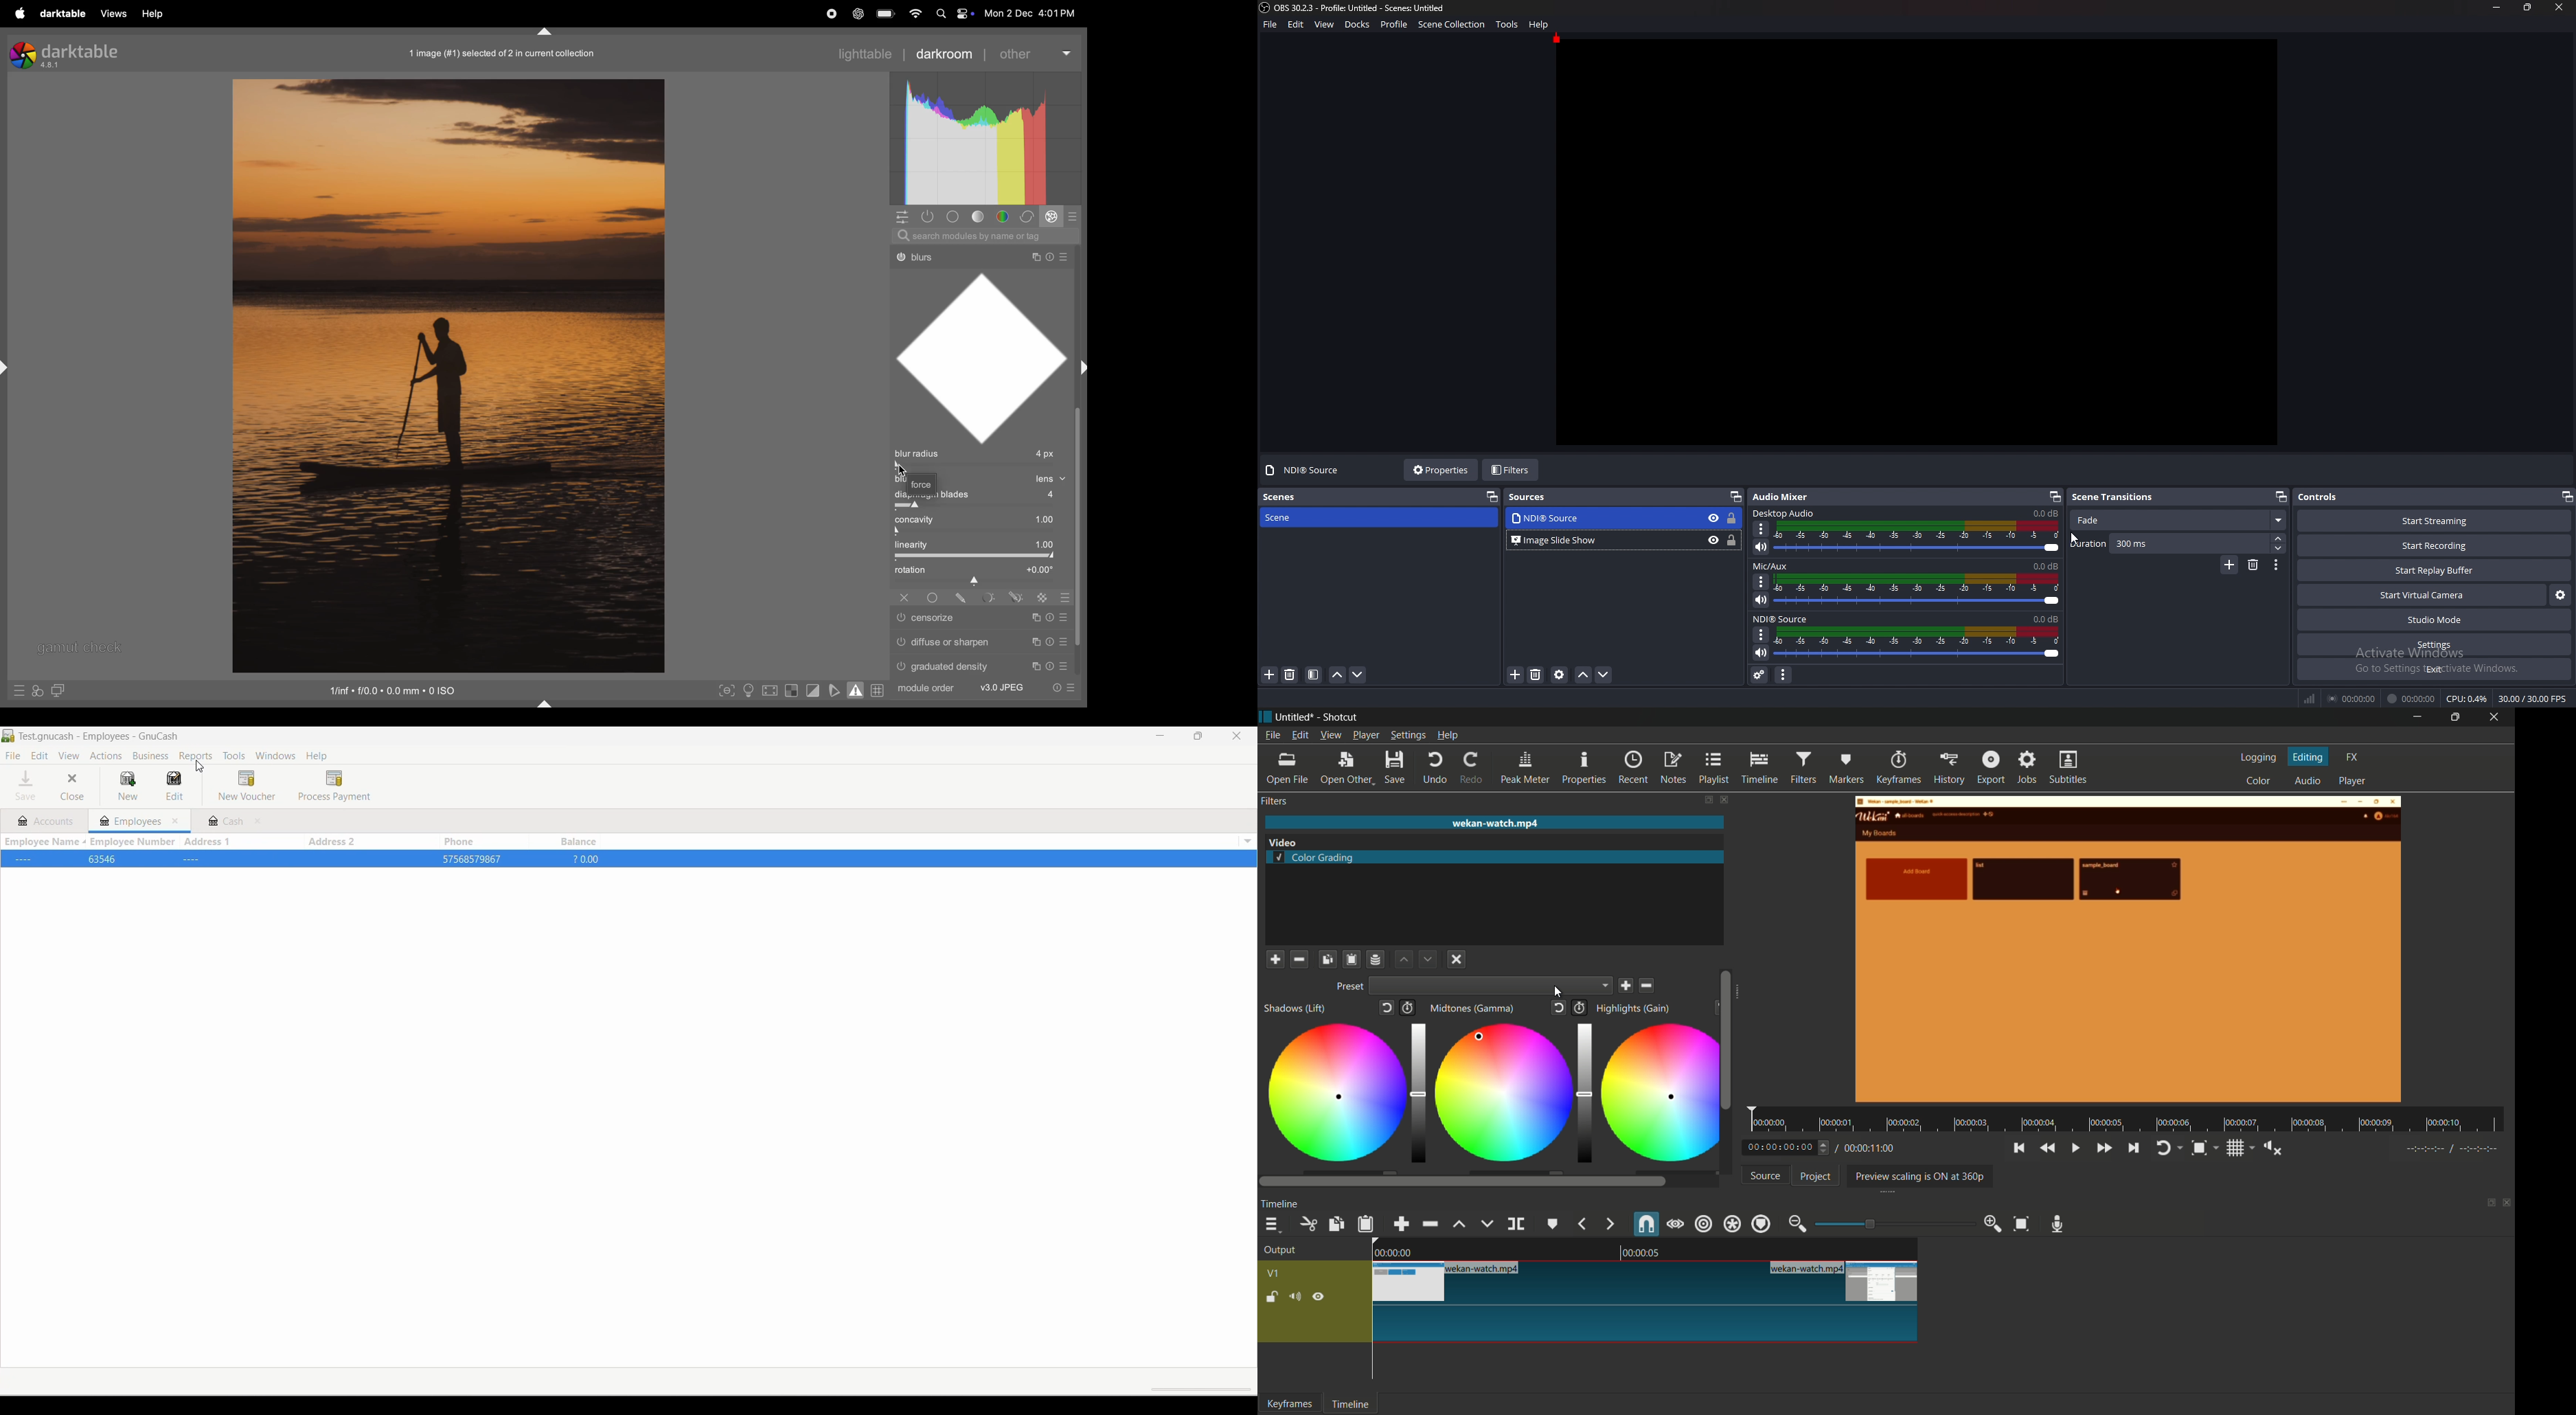  I want to click on audio mixer, so click(1788, 497).